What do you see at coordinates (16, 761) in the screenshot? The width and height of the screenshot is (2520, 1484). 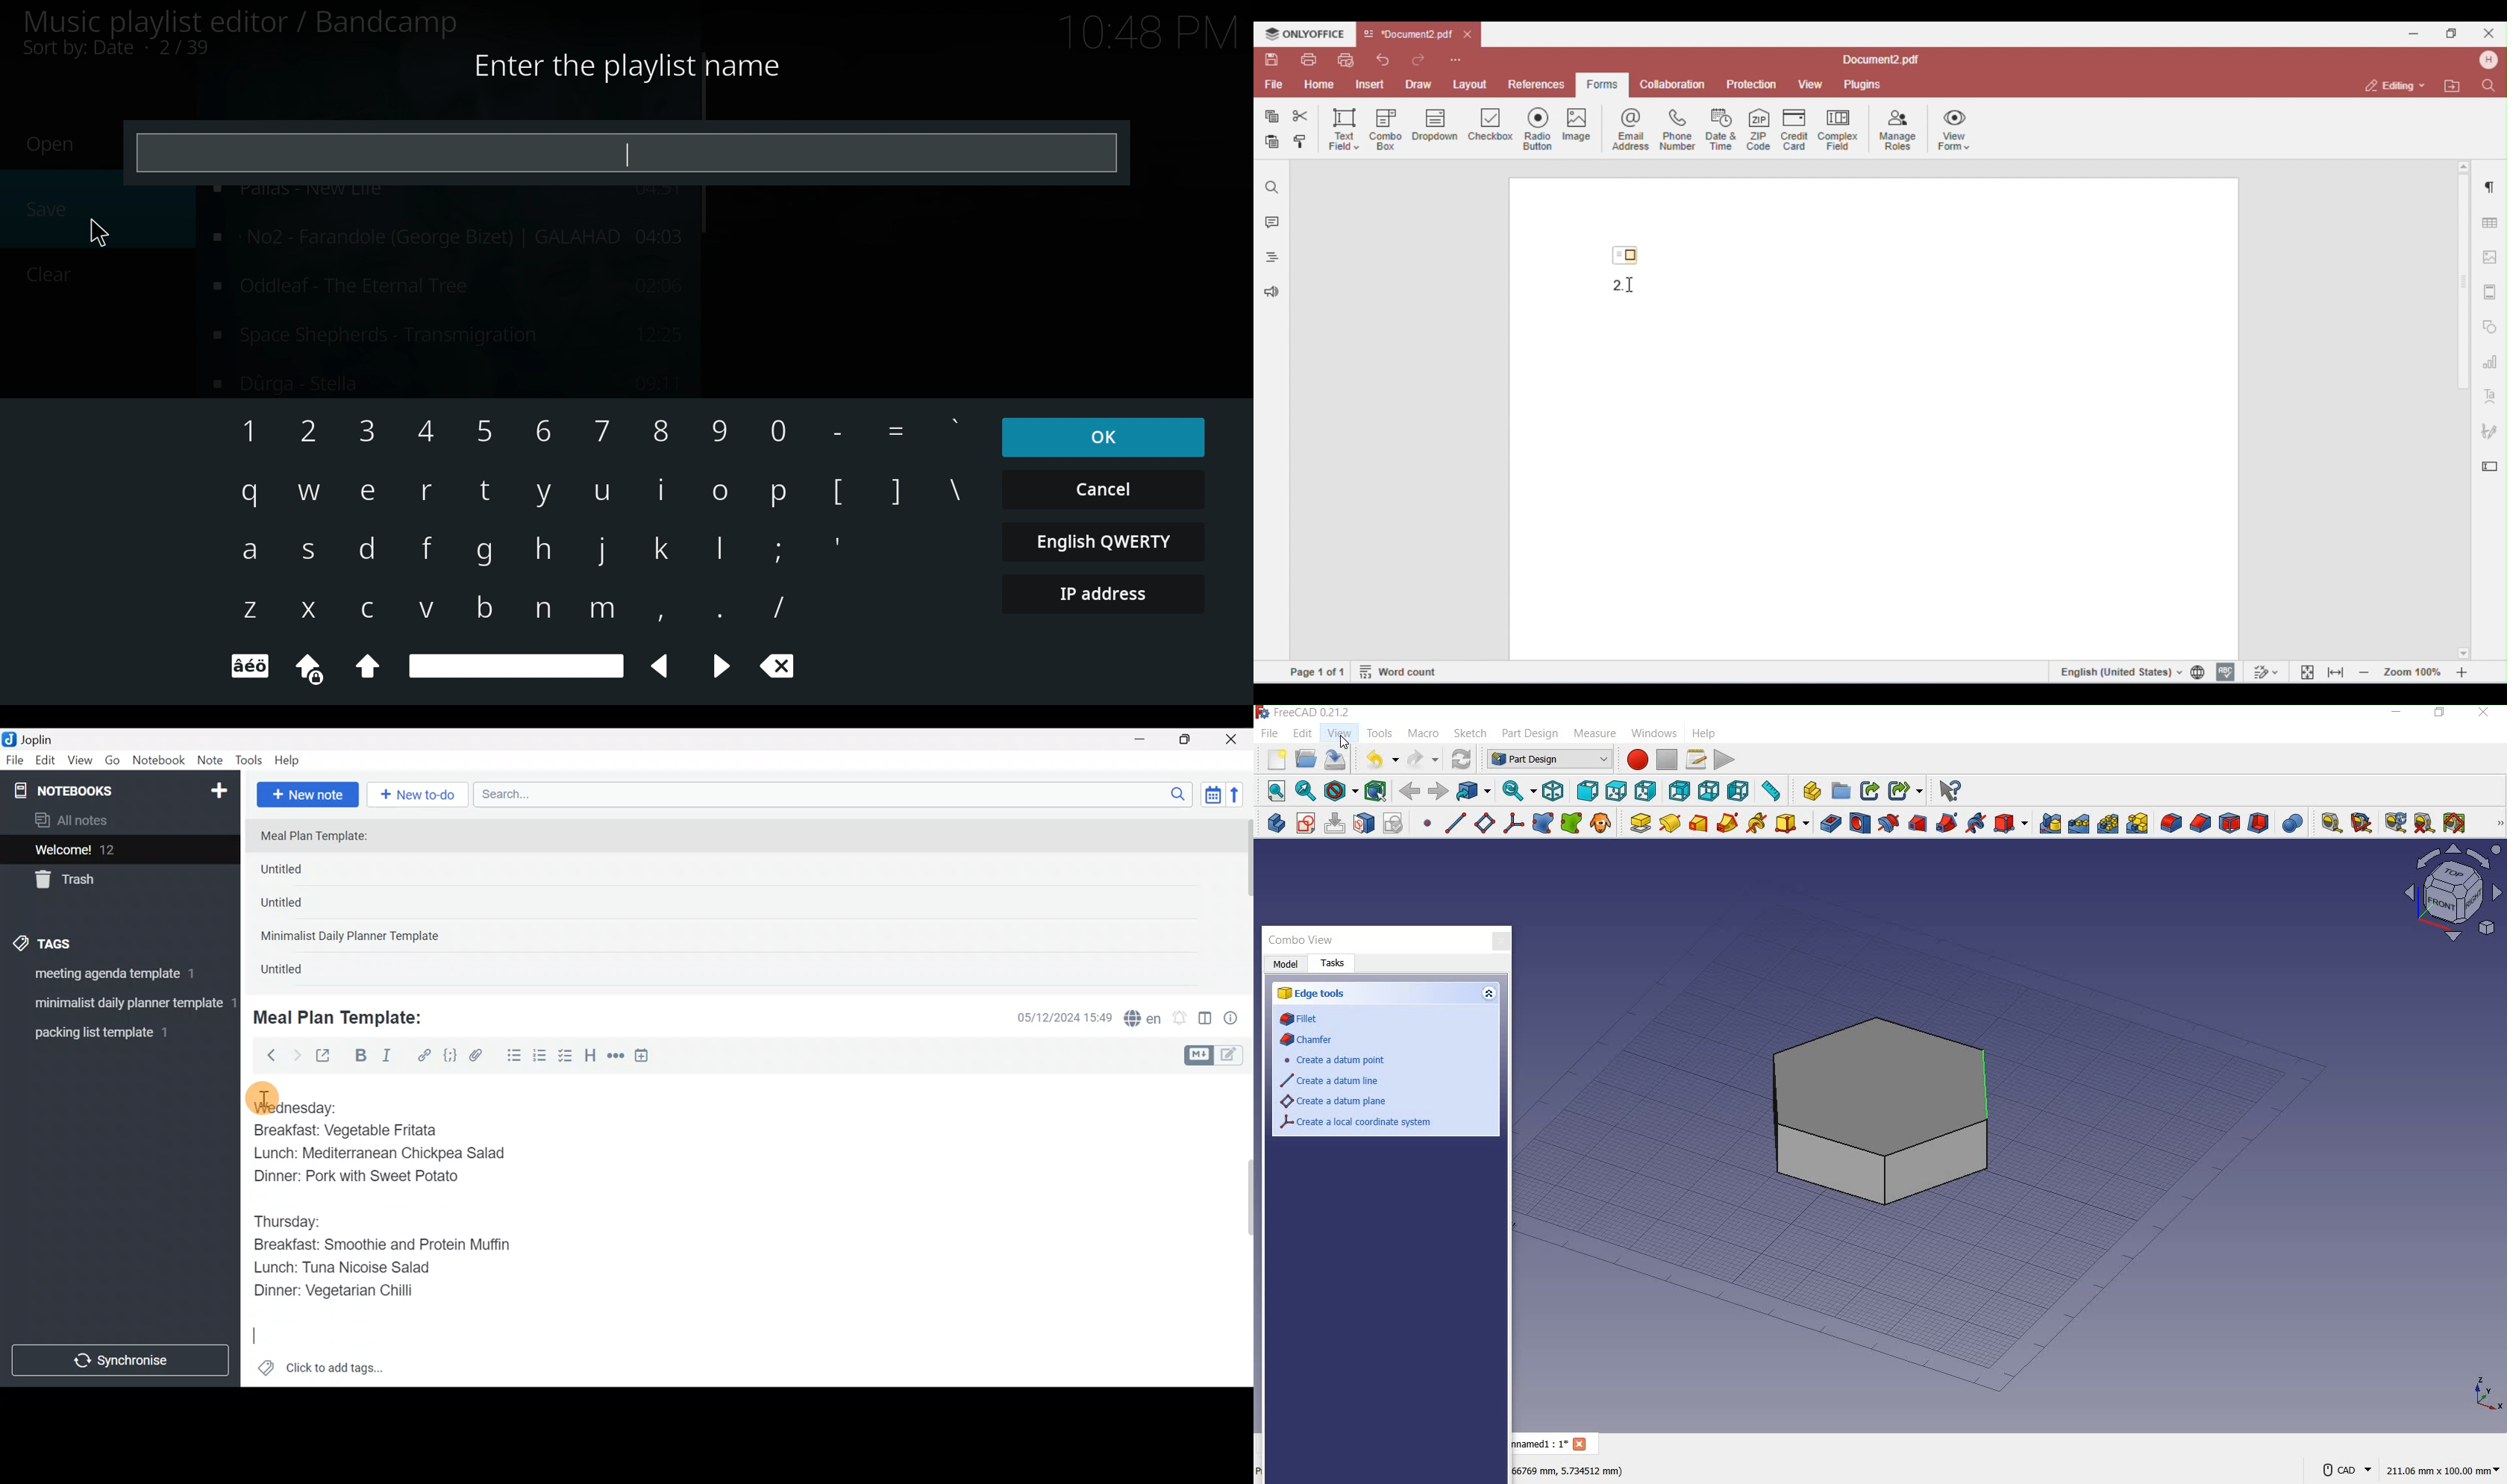 I see `File` at bounding box center [16, 761].